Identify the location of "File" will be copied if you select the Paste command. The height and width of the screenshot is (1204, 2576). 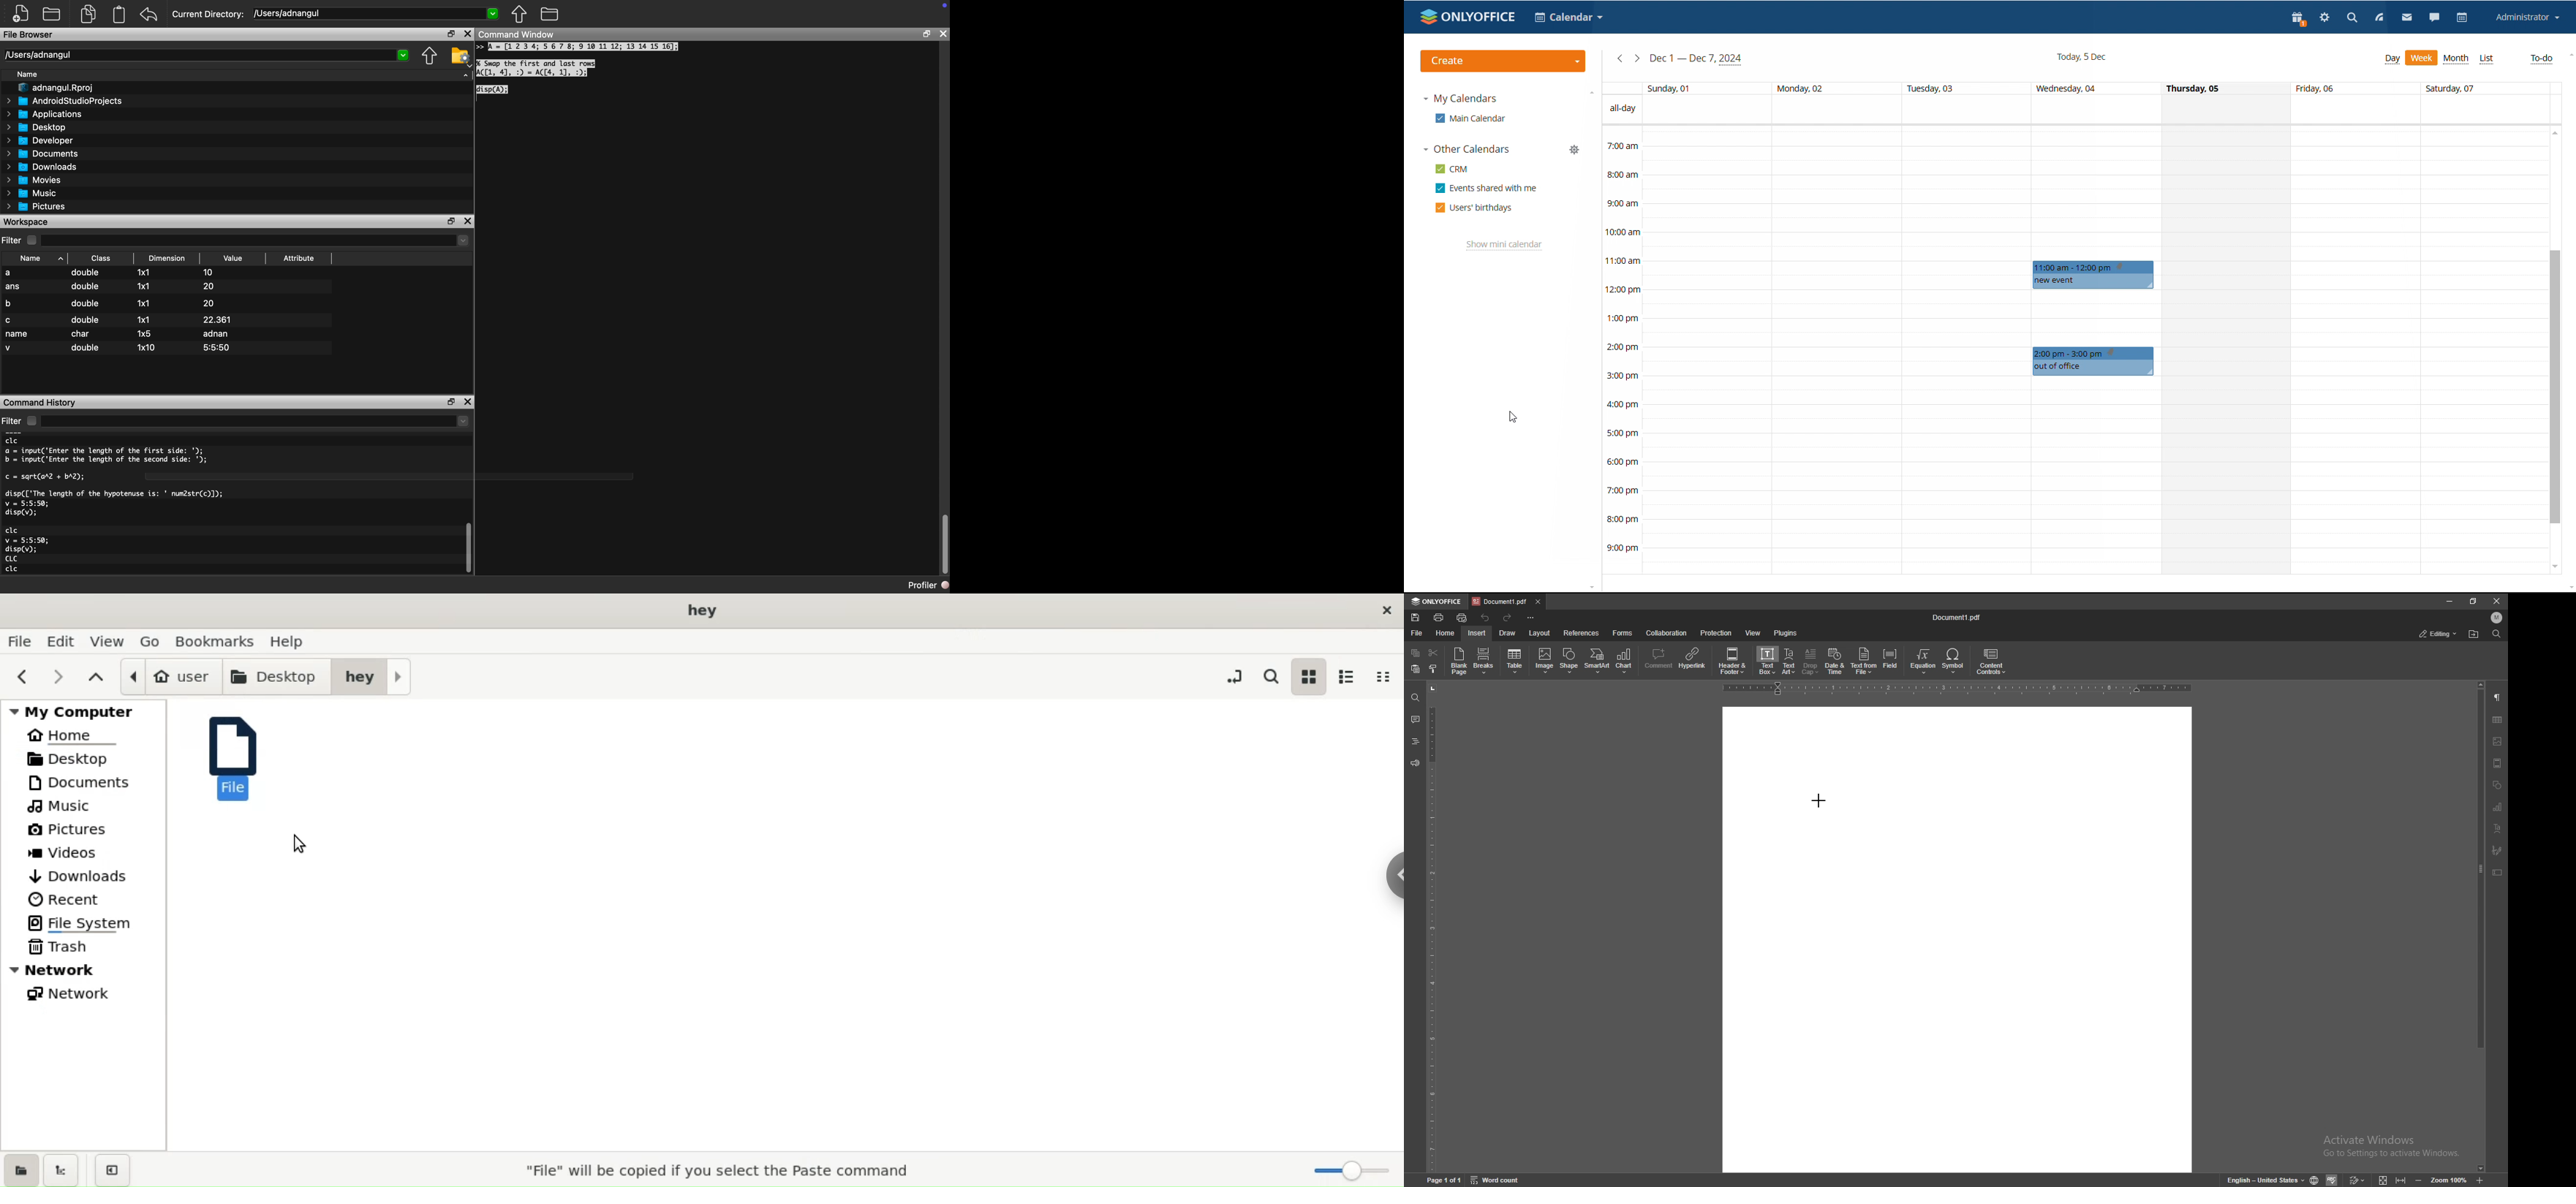
(717, 1169).